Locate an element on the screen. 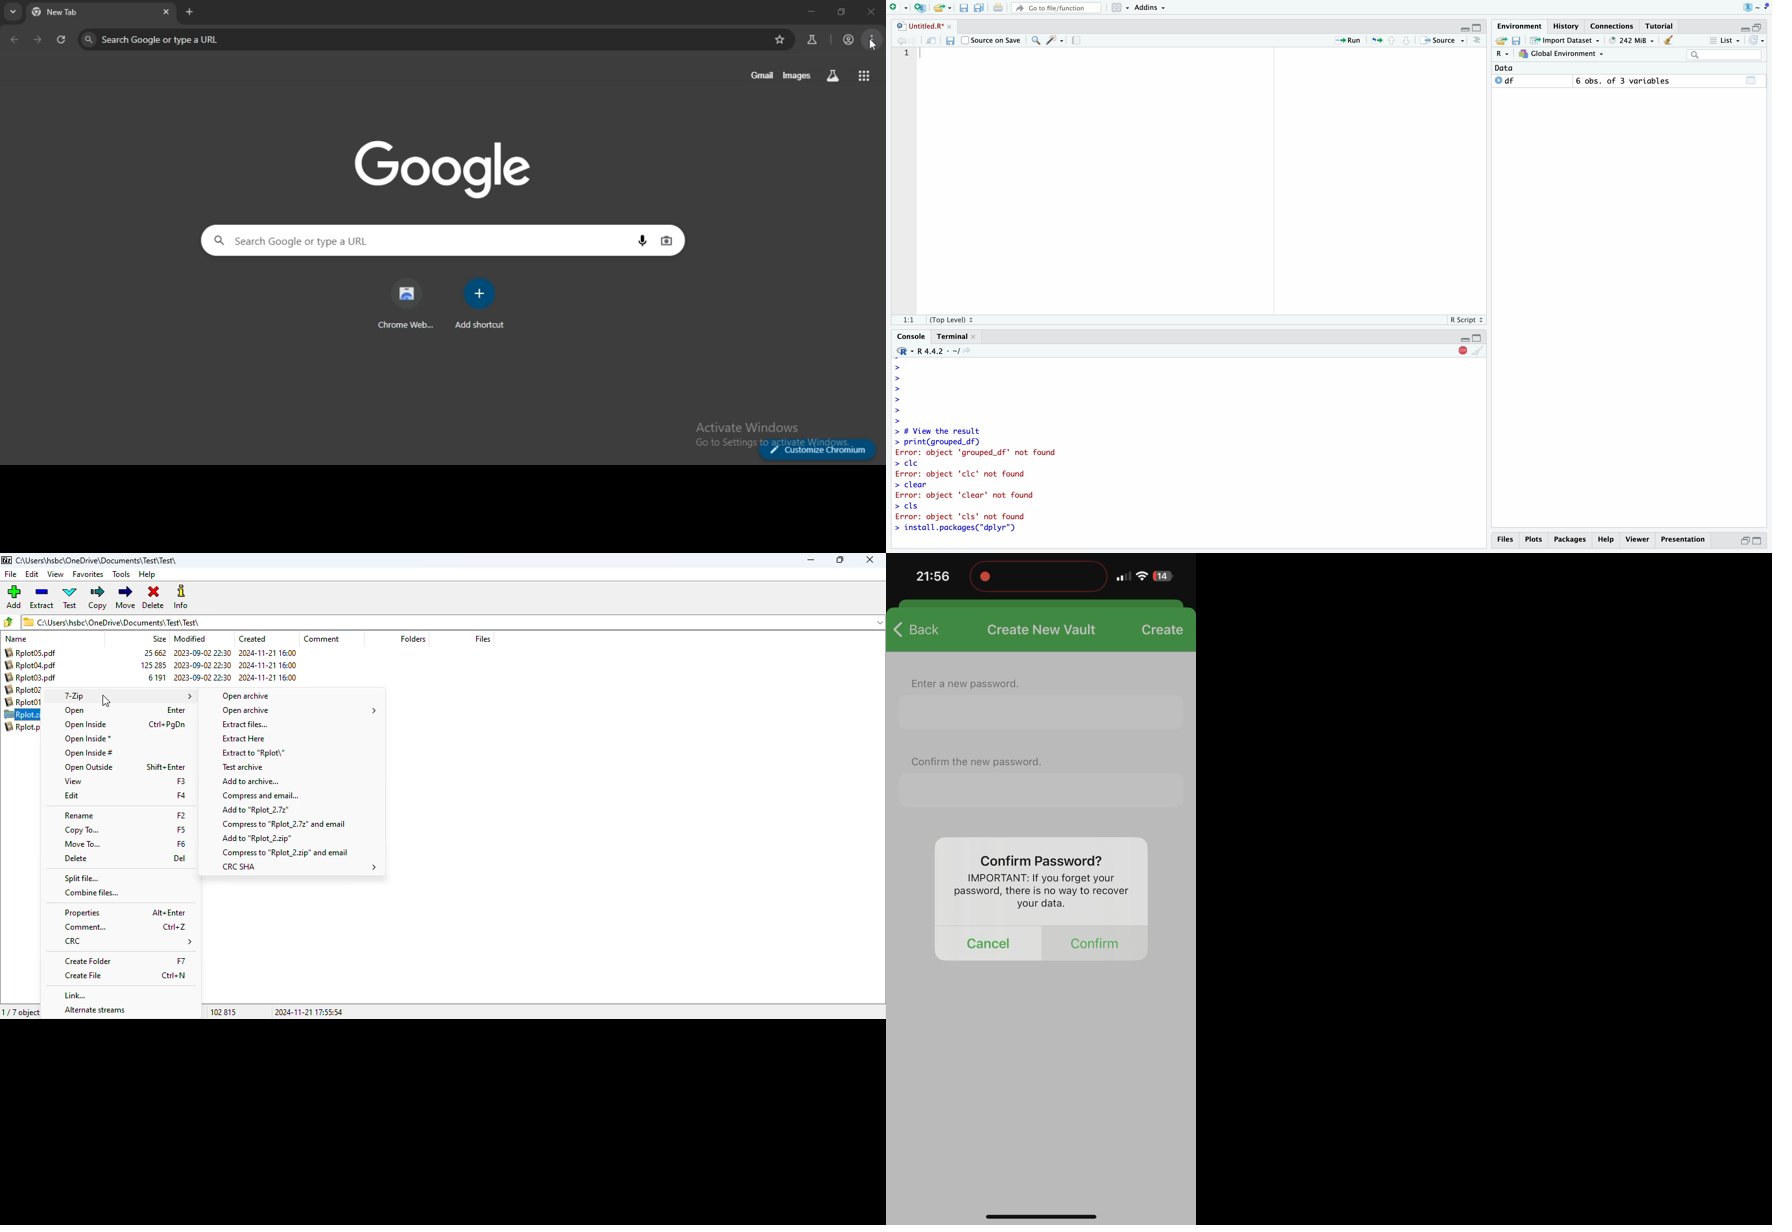  248 MiB is located at coordinates (1631, 40).